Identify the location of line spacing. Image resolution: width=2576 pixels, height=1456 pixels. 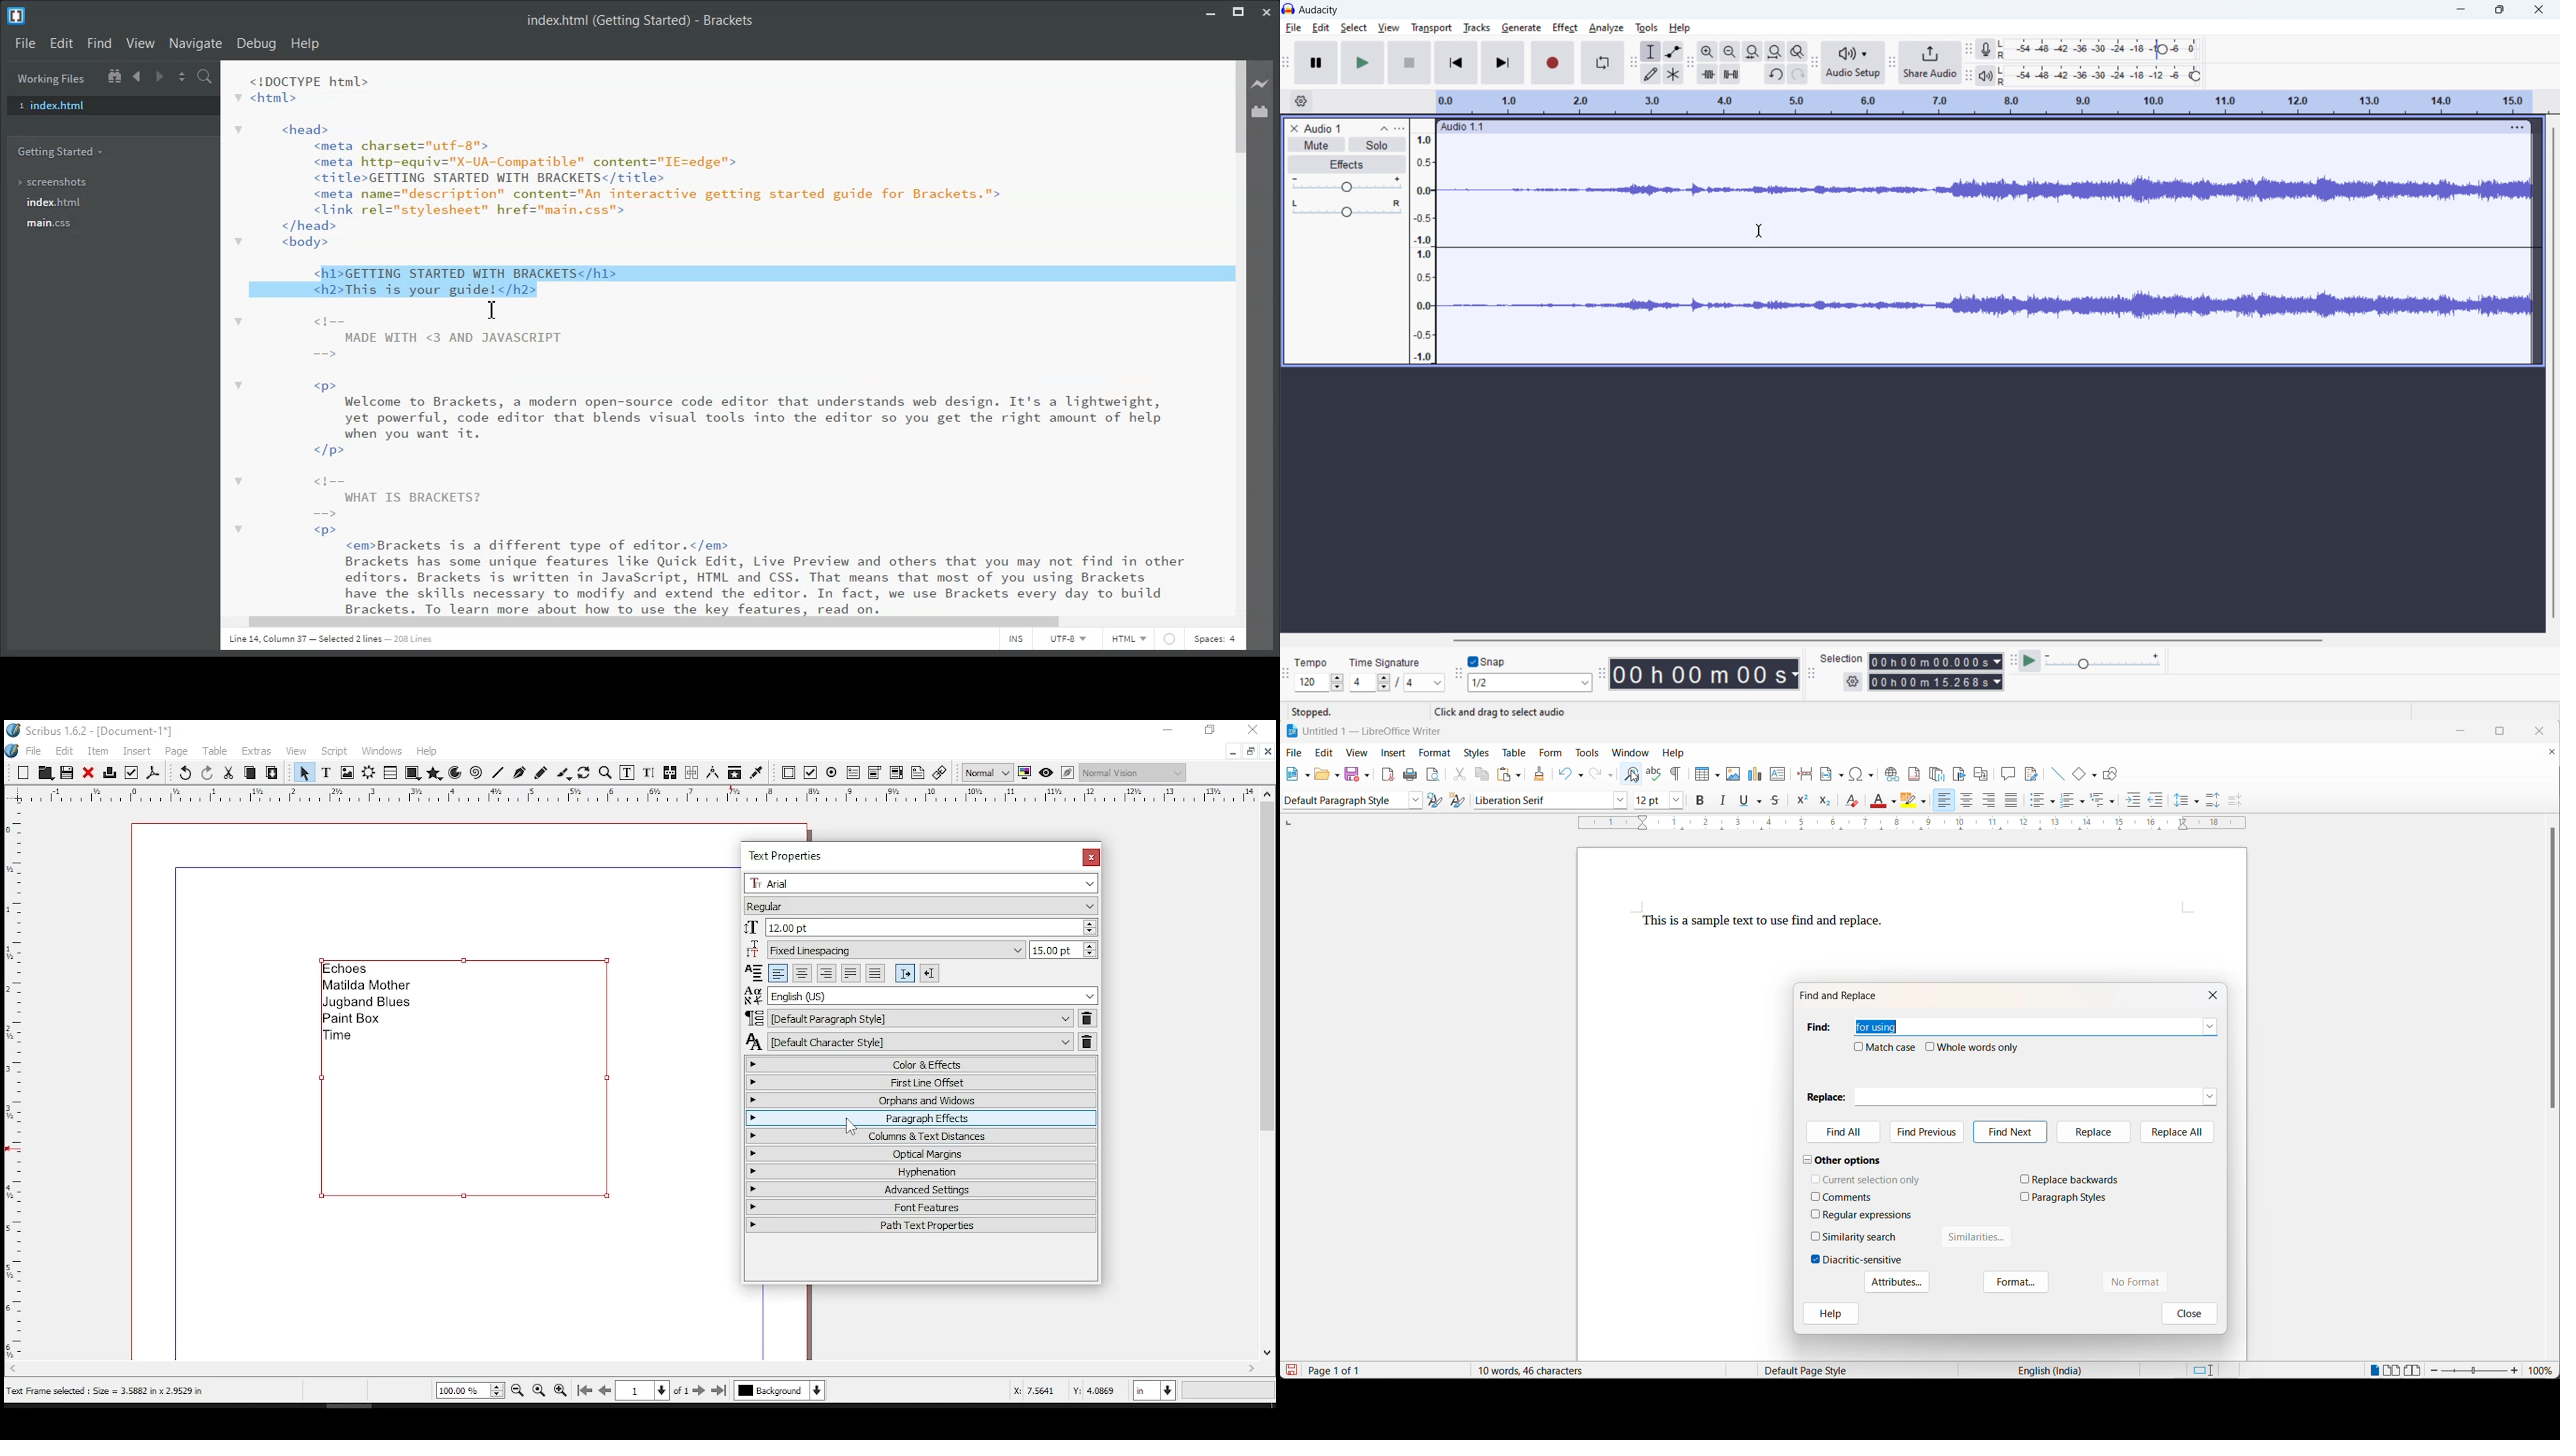
(2197, 802).